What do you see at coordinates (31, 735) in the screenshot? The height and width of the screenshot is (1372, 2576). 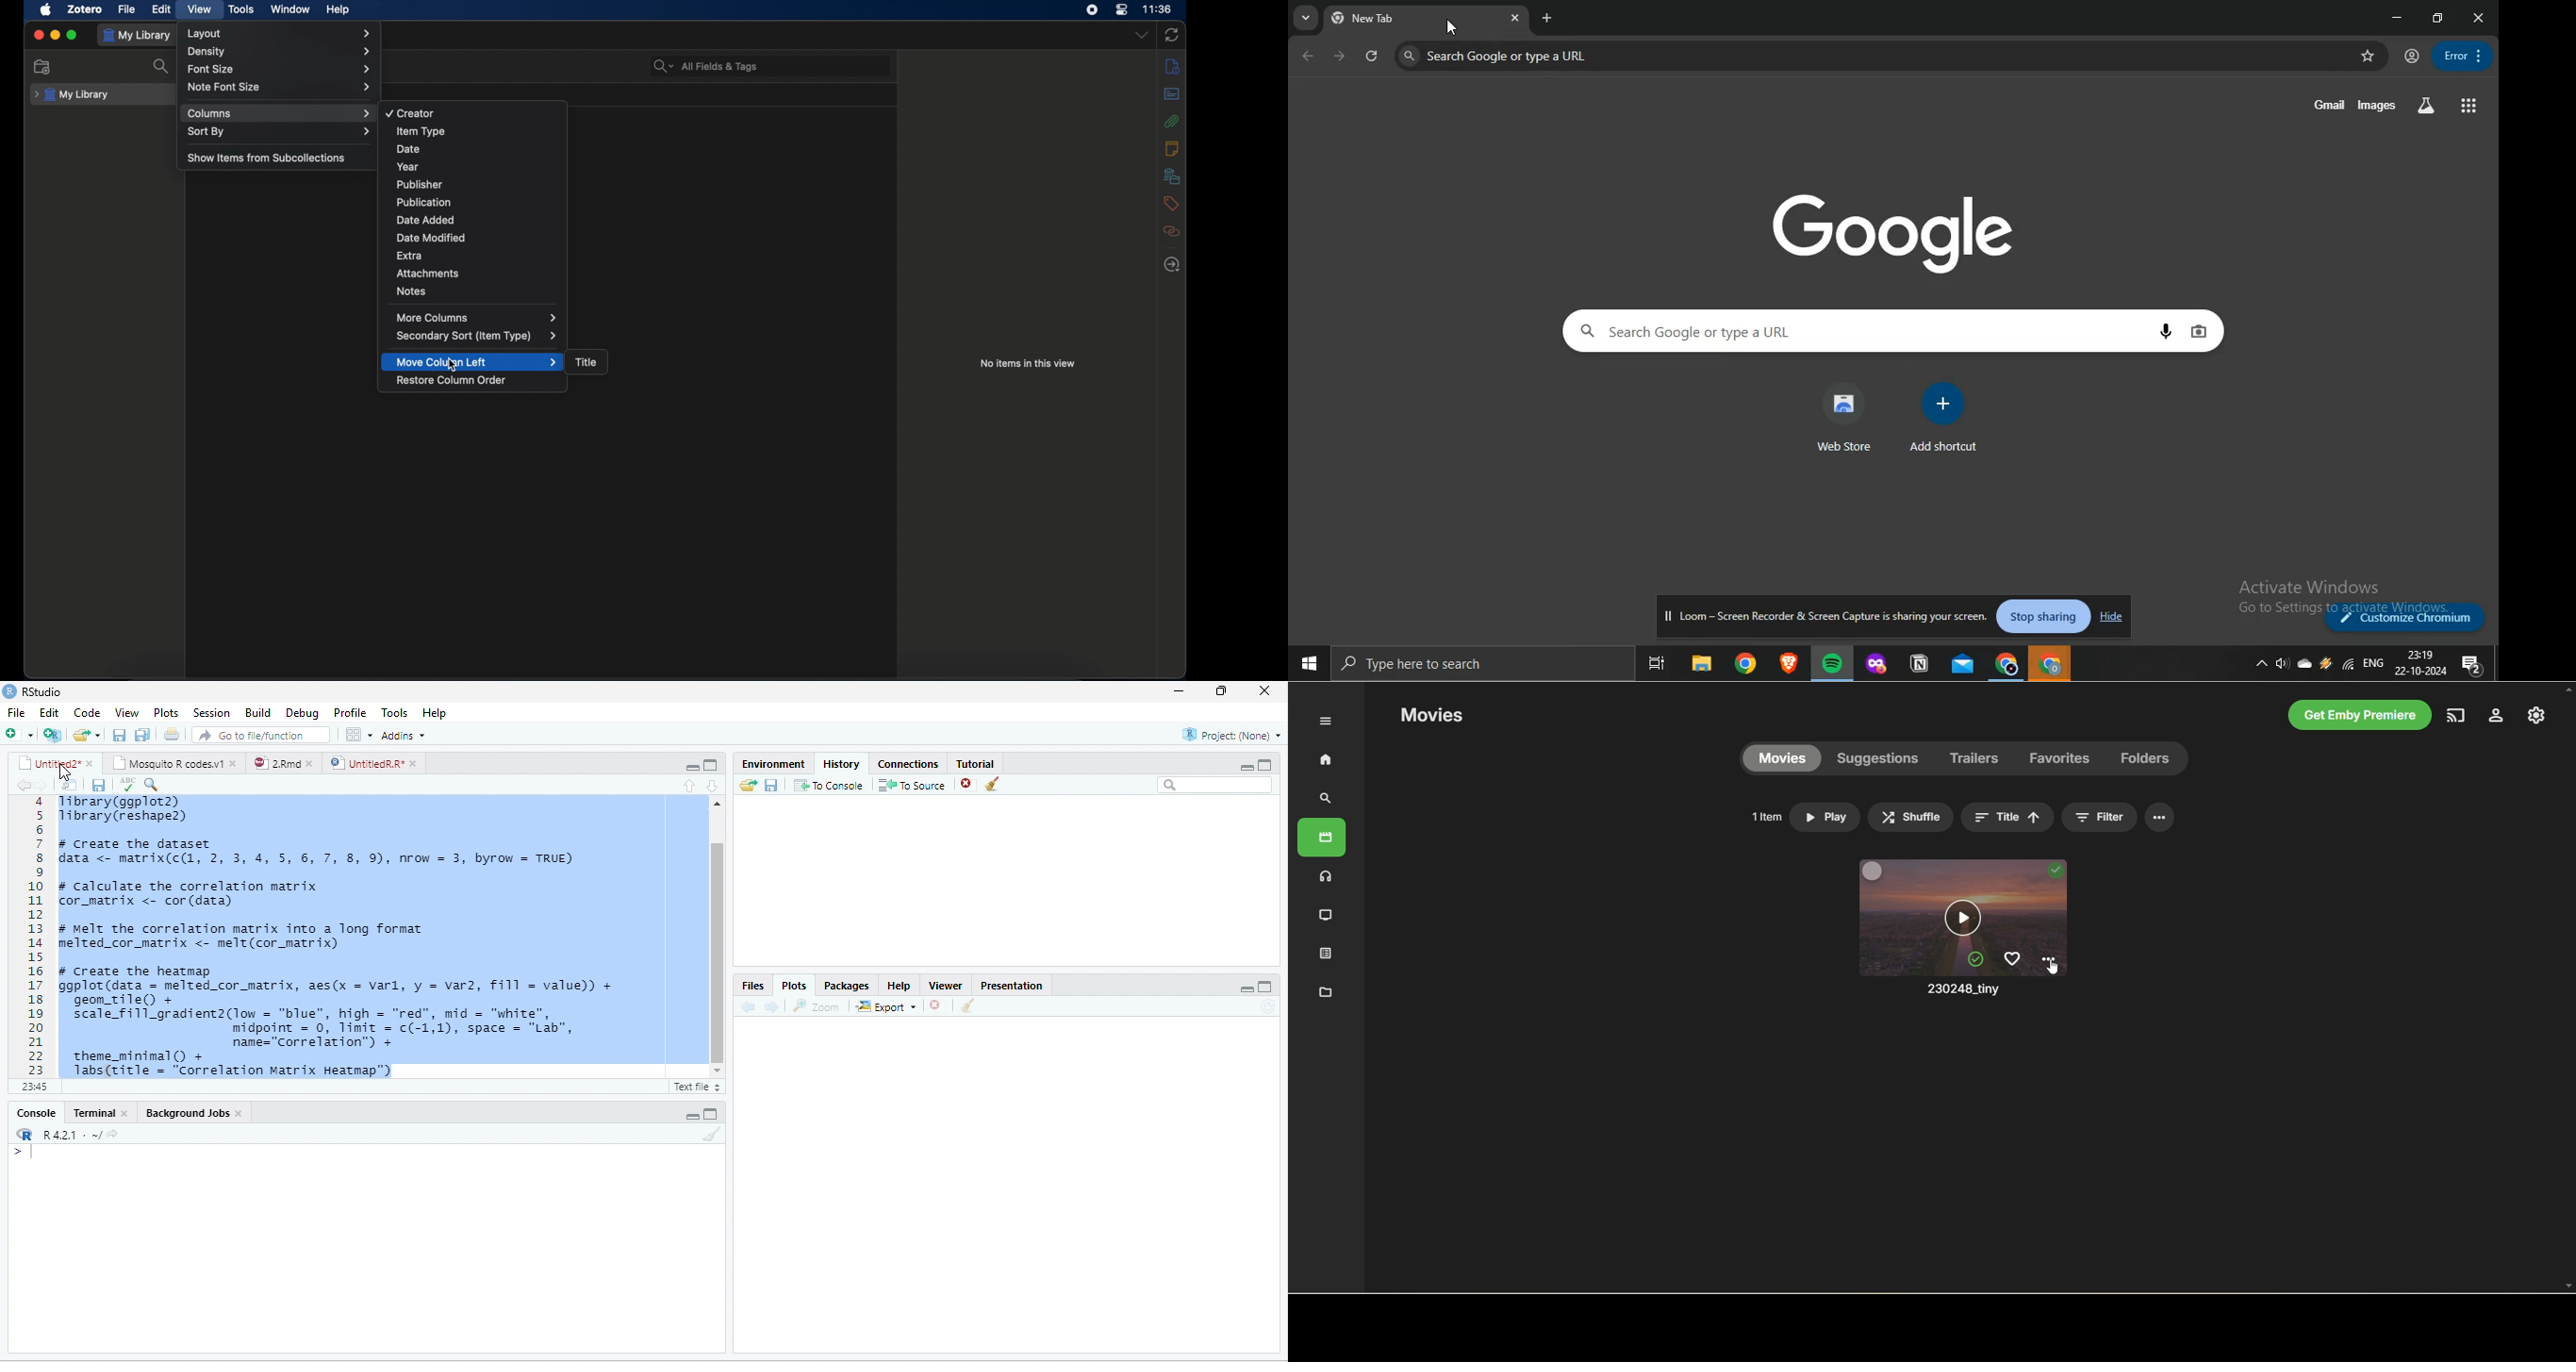 I see `add file` at bounding box center [31, 735].